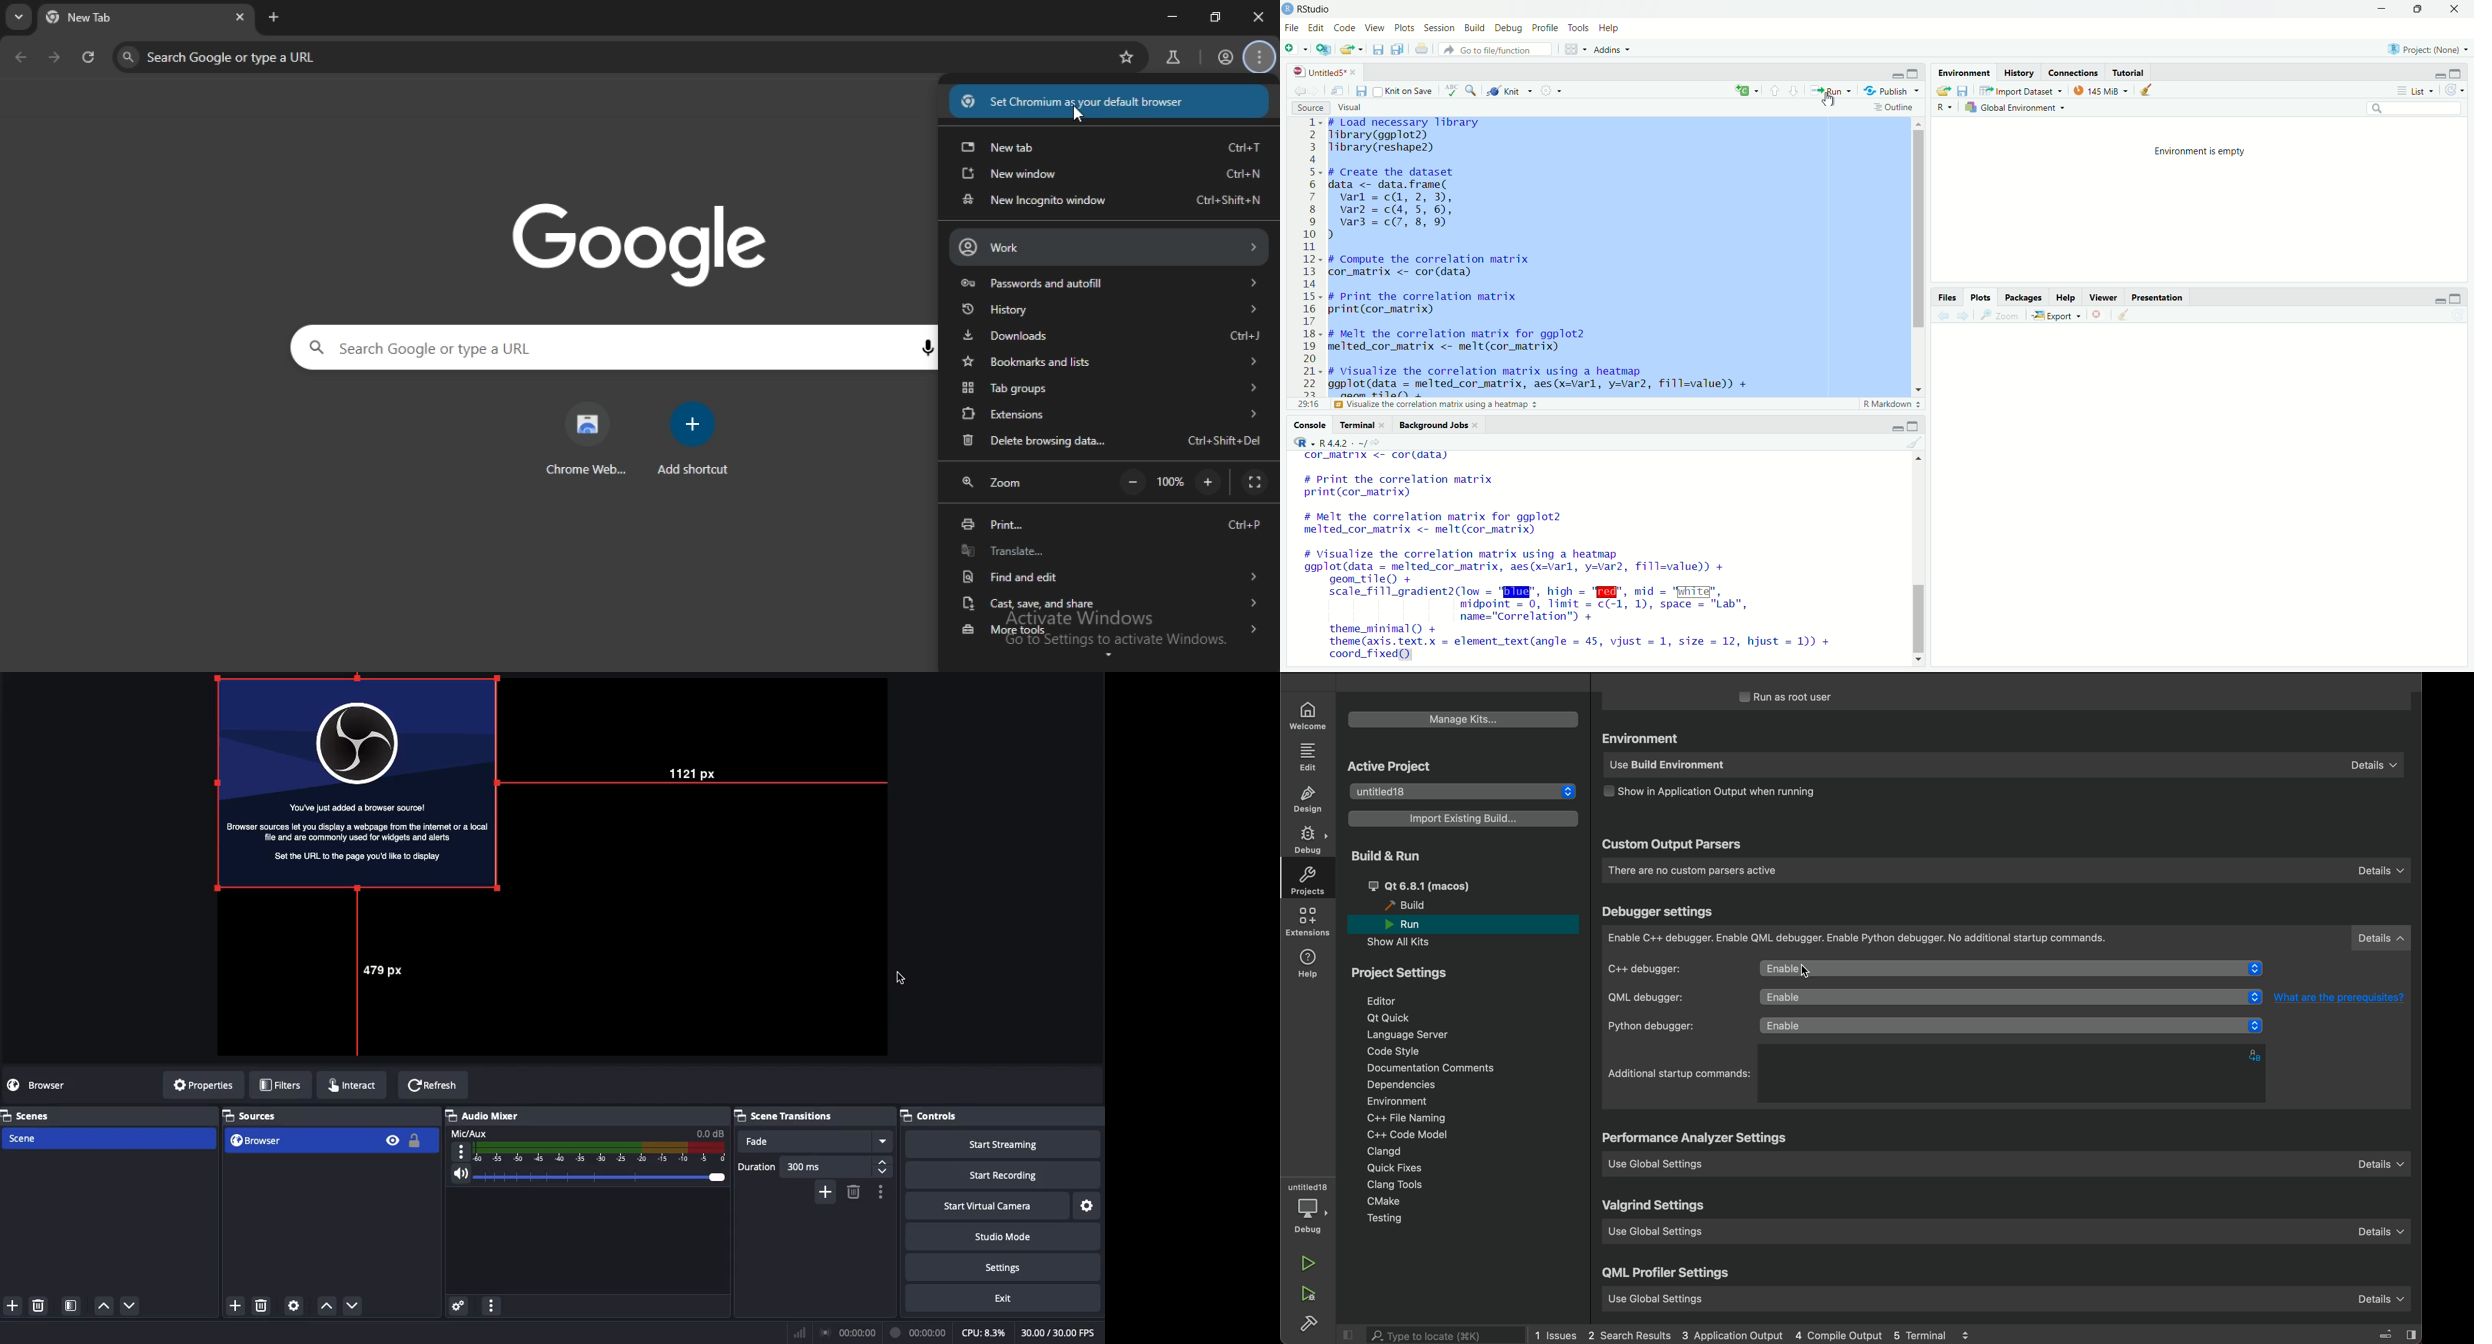  Describe the element at coordinates (1505, 91) in the screenshot. I see `knit` at that location.